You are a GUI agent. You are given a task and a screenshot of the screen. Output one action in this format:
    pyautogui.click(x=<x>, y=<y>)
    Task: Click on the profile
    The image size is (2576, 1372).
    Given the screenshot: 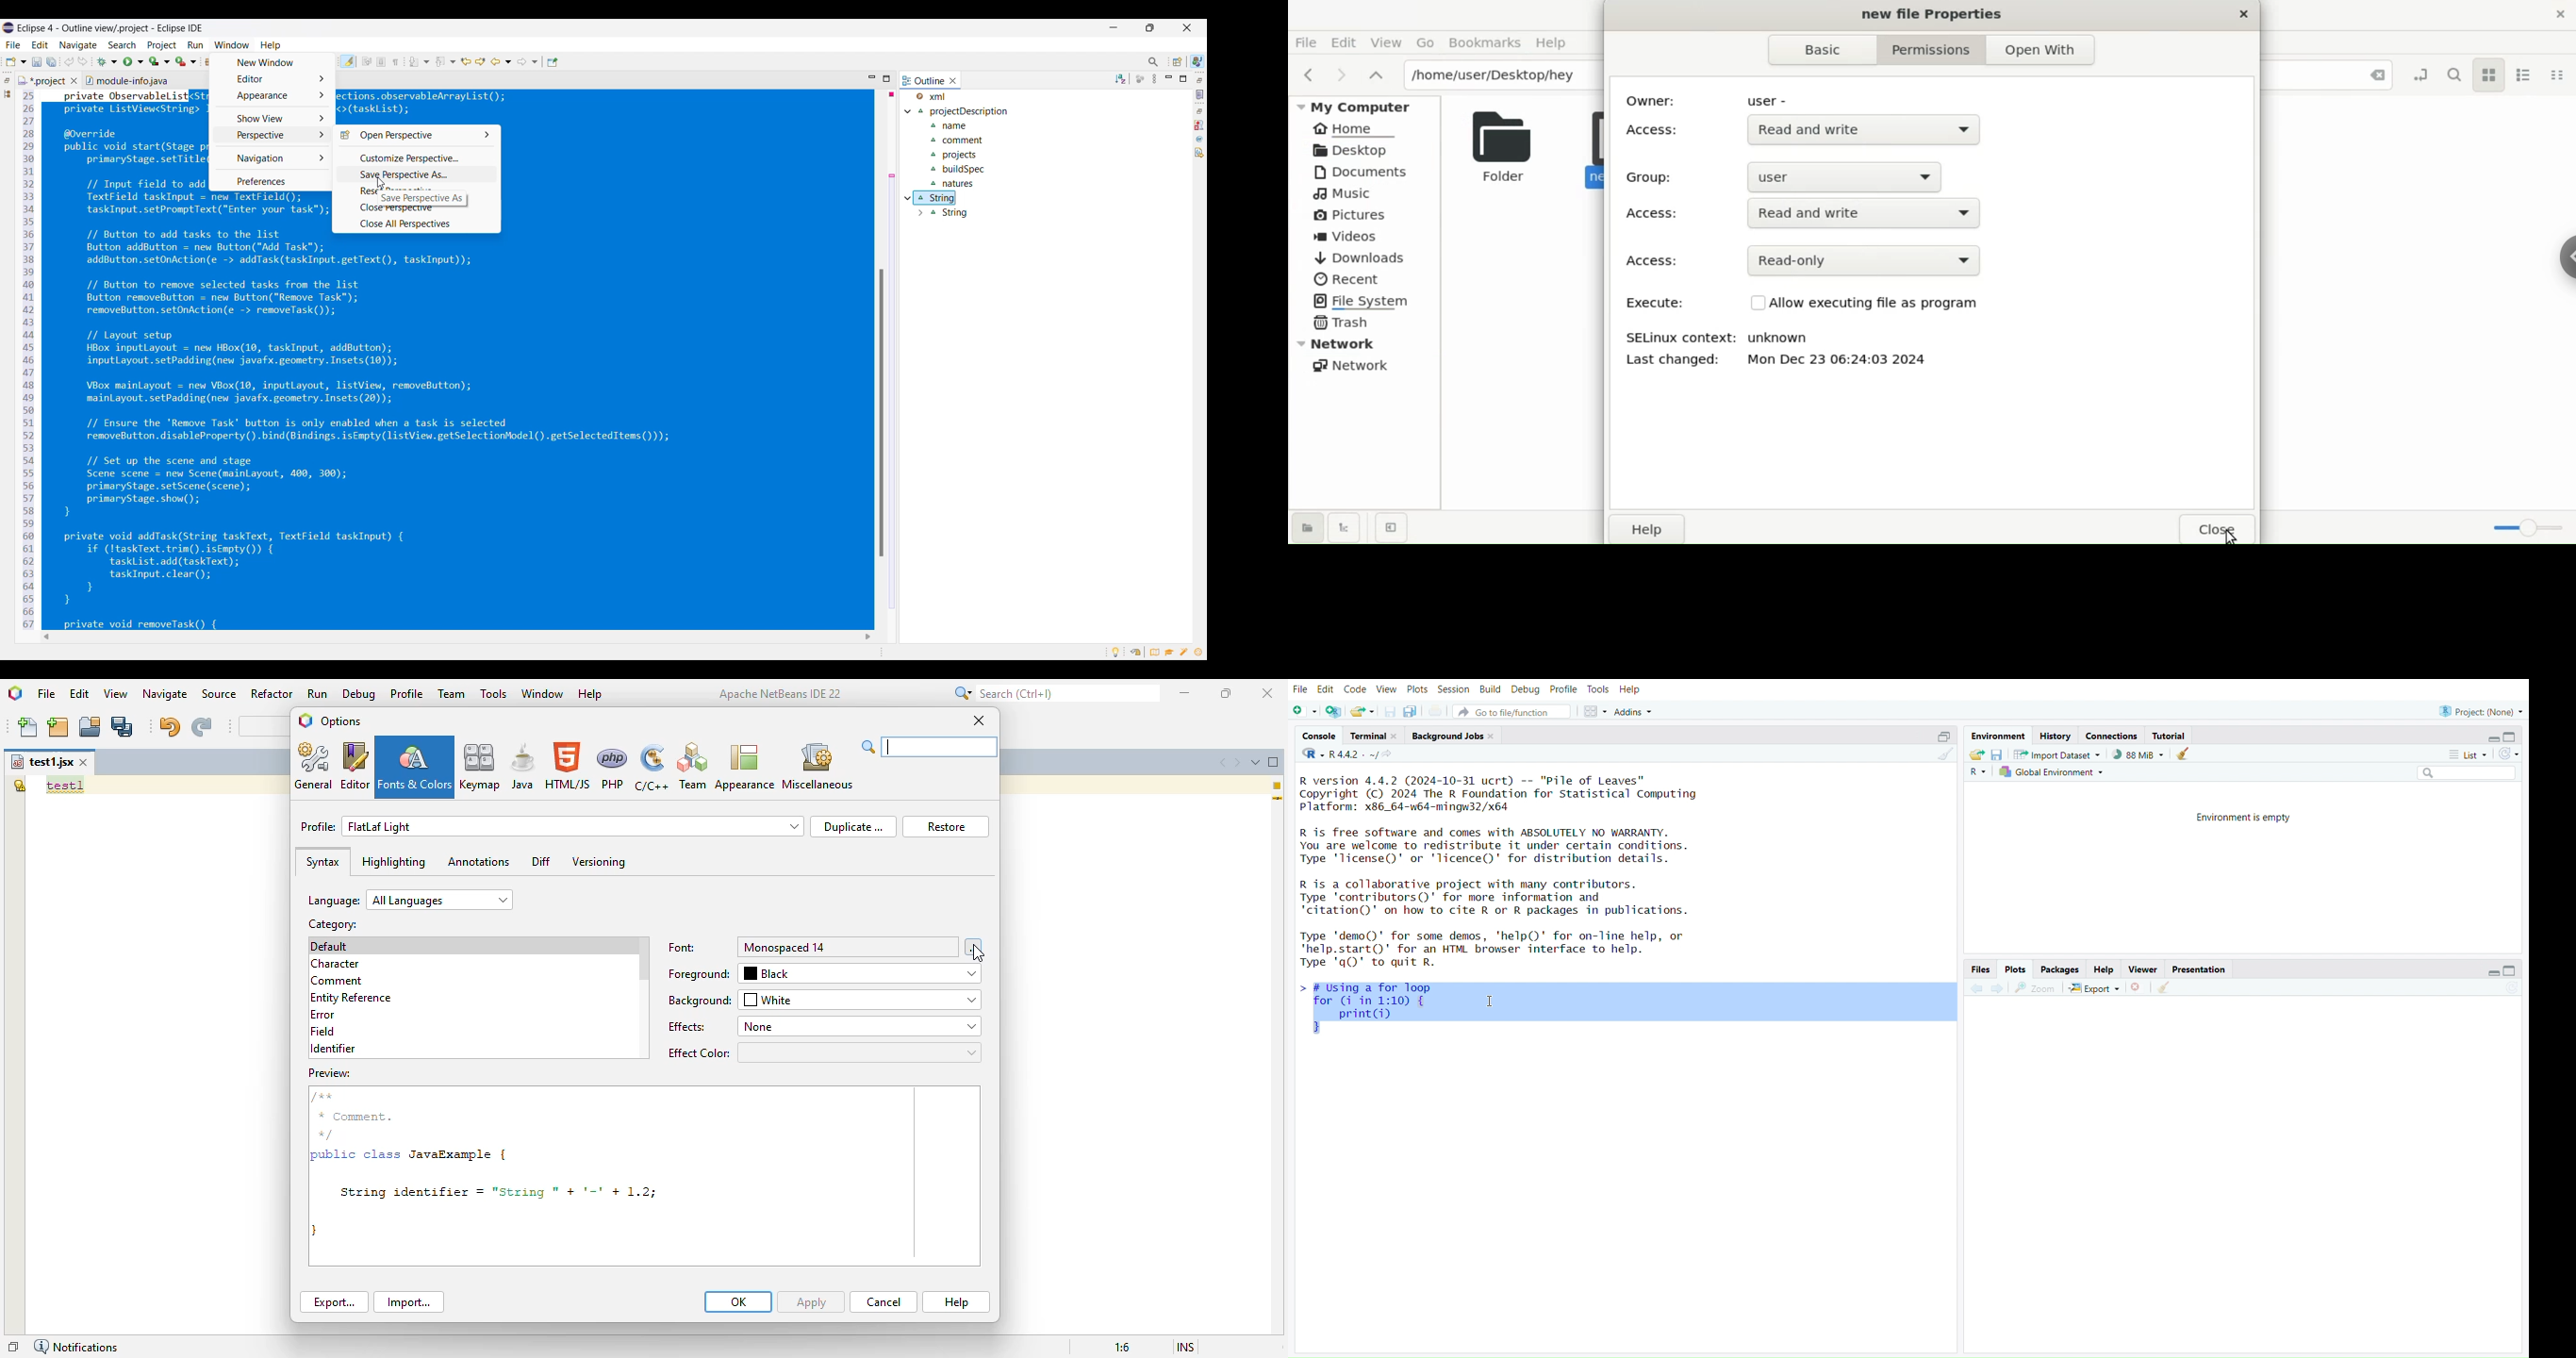 What is the action you would take?
    pyautogui.click(x=1563, y=689)
    